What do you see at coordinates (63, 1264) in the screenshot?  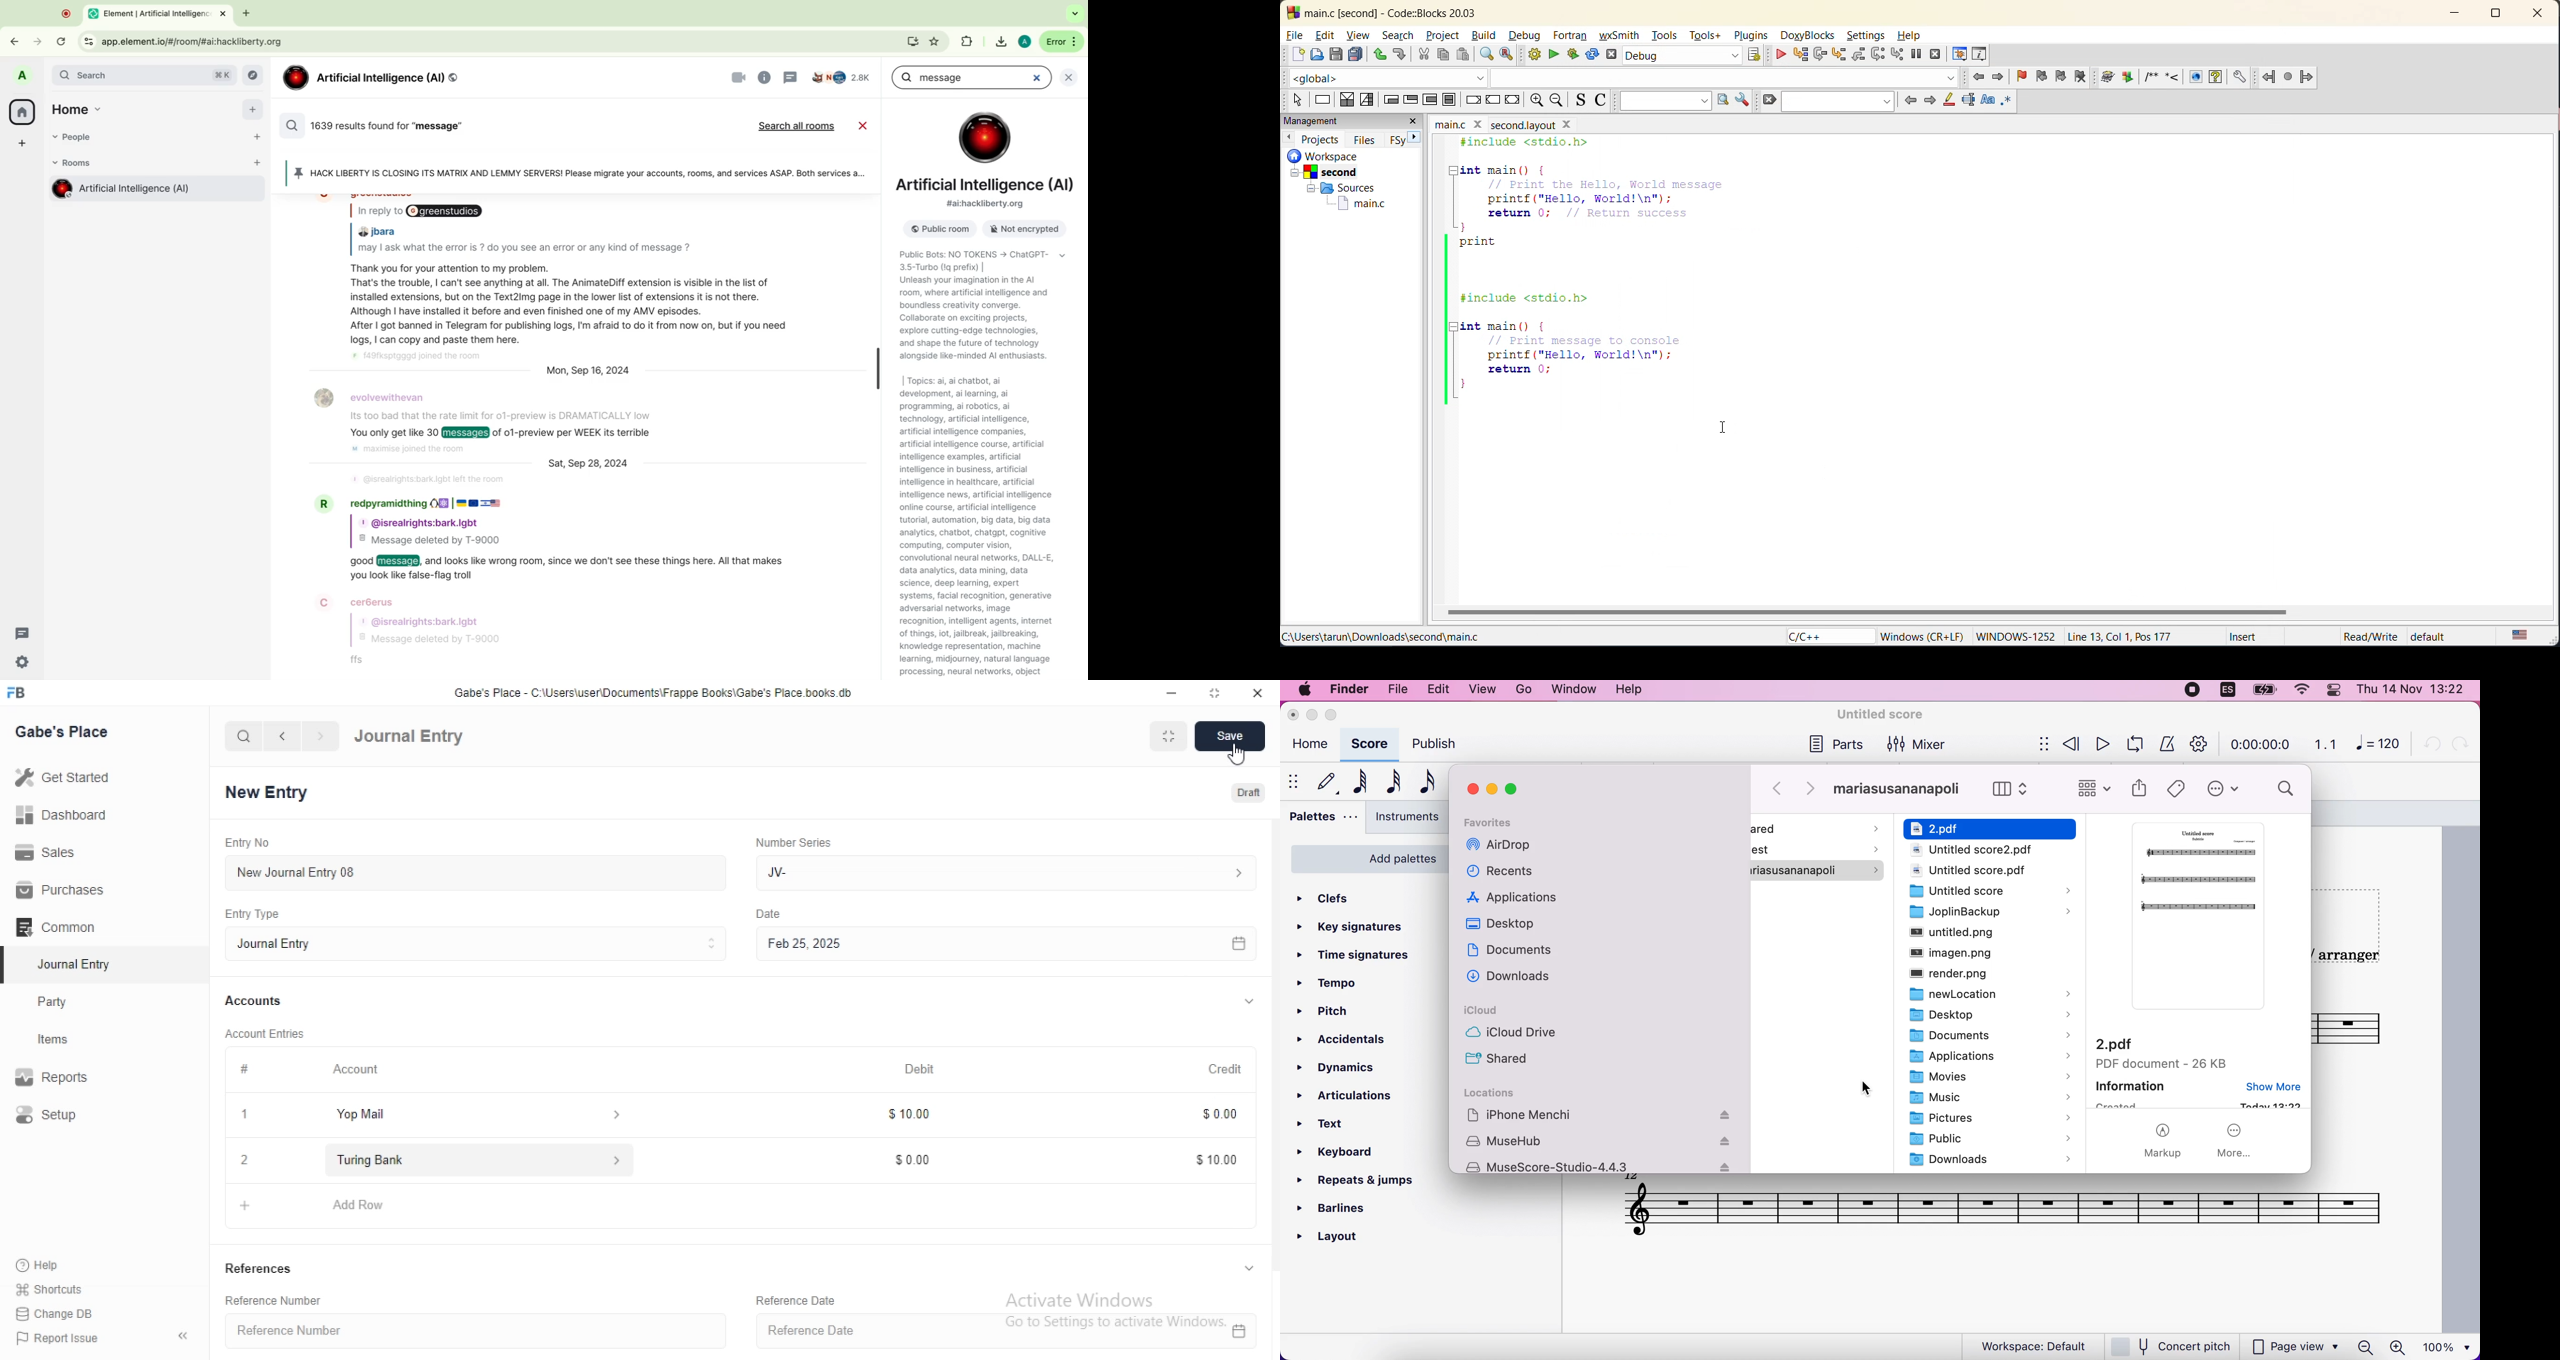 I see `Help` at bounding box center [63, 1264].